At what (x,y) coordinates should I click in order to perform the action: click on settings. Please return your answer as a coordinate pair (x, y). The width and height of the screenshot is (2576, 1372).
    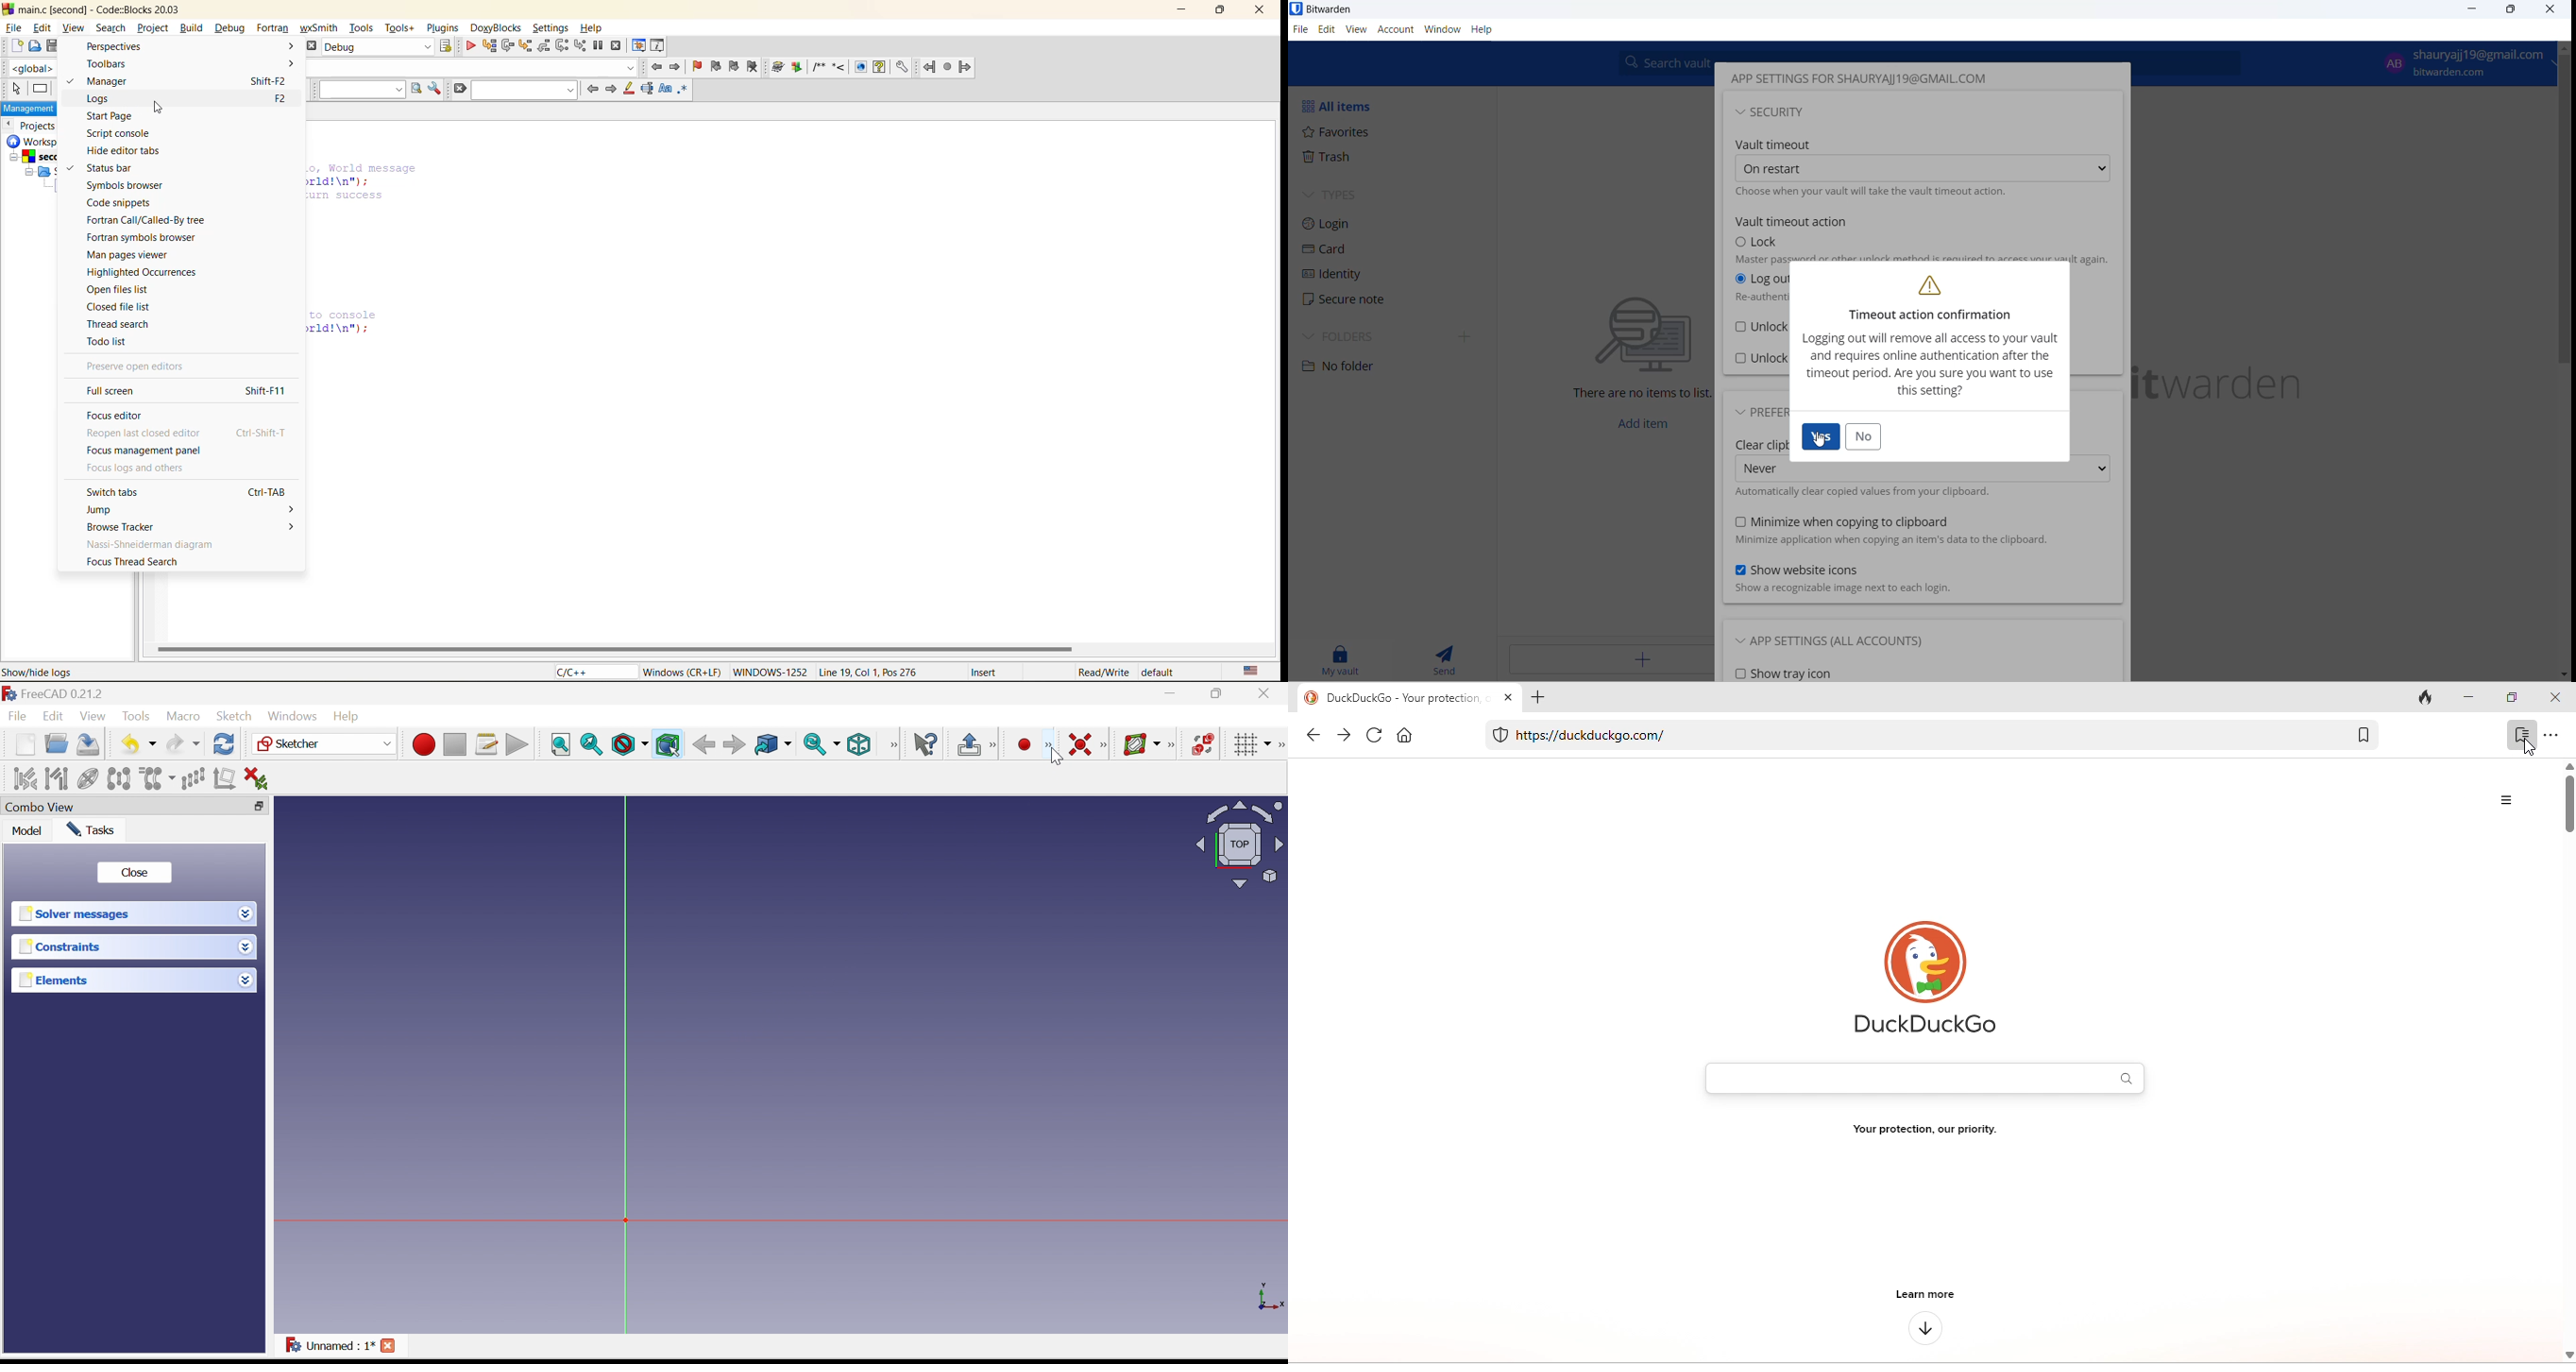
    Looking at the image, I should click on (550, 25).